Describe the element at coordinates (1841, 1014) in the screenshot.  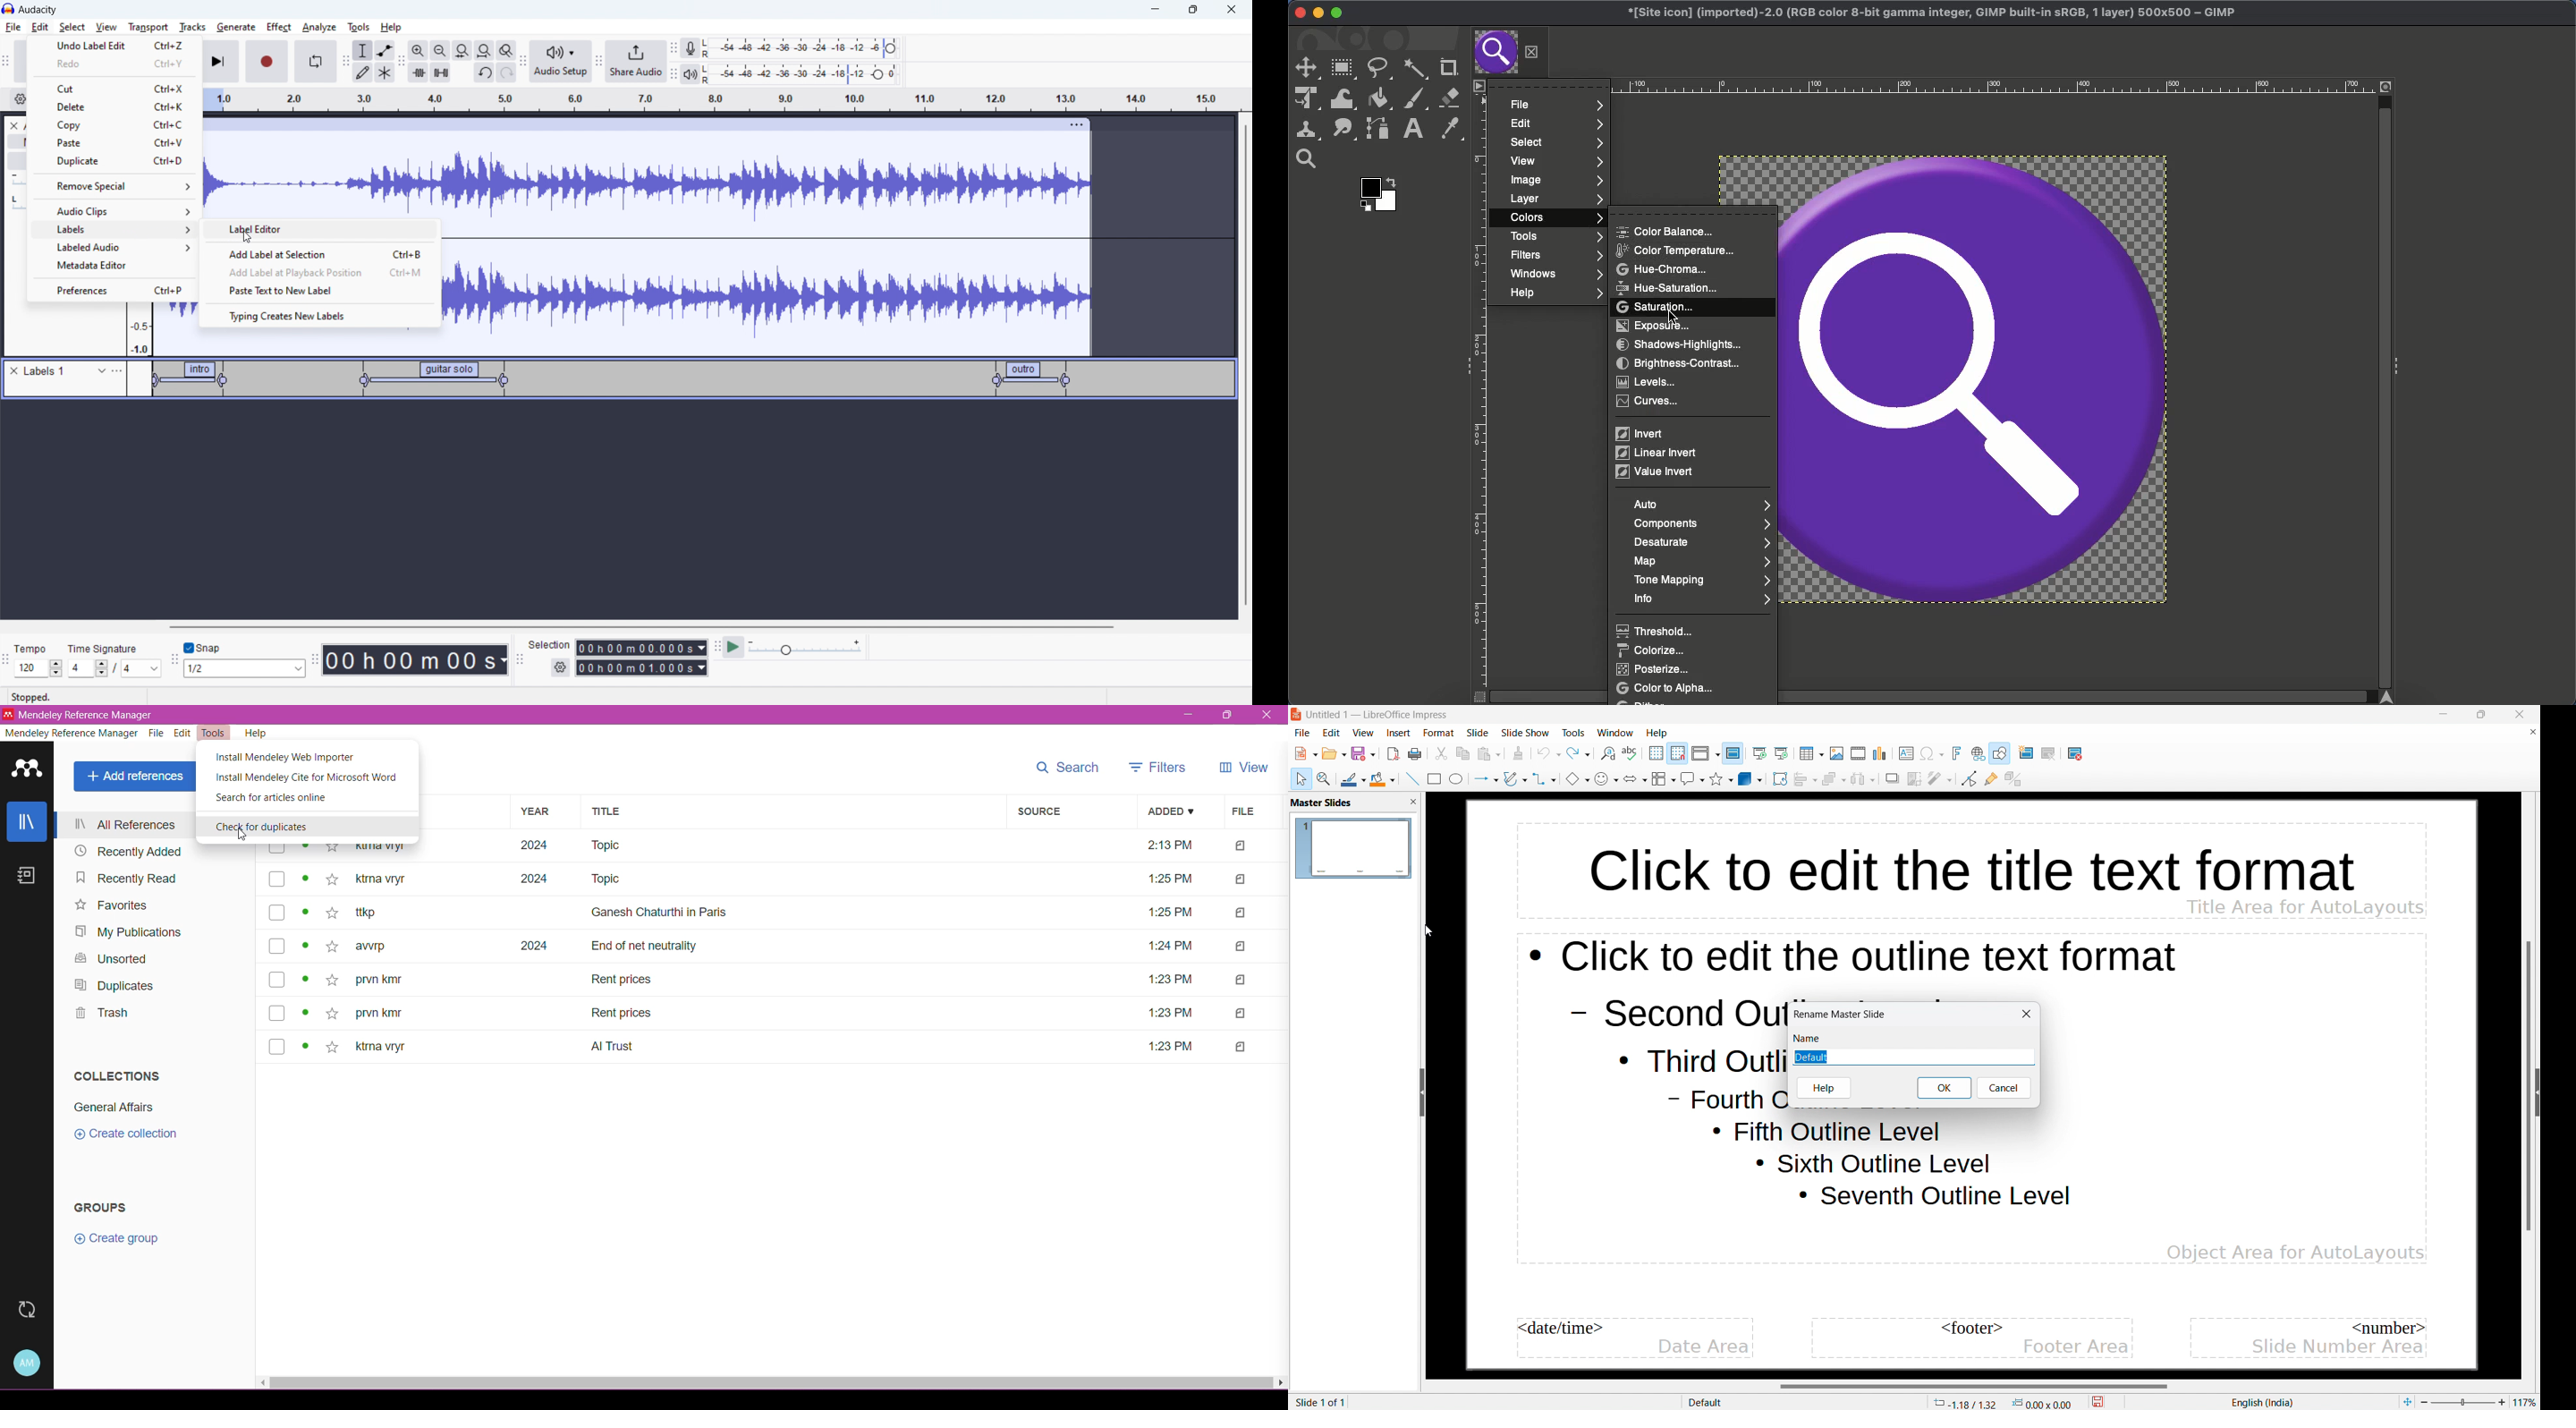
I see `rename master slide` at that location.